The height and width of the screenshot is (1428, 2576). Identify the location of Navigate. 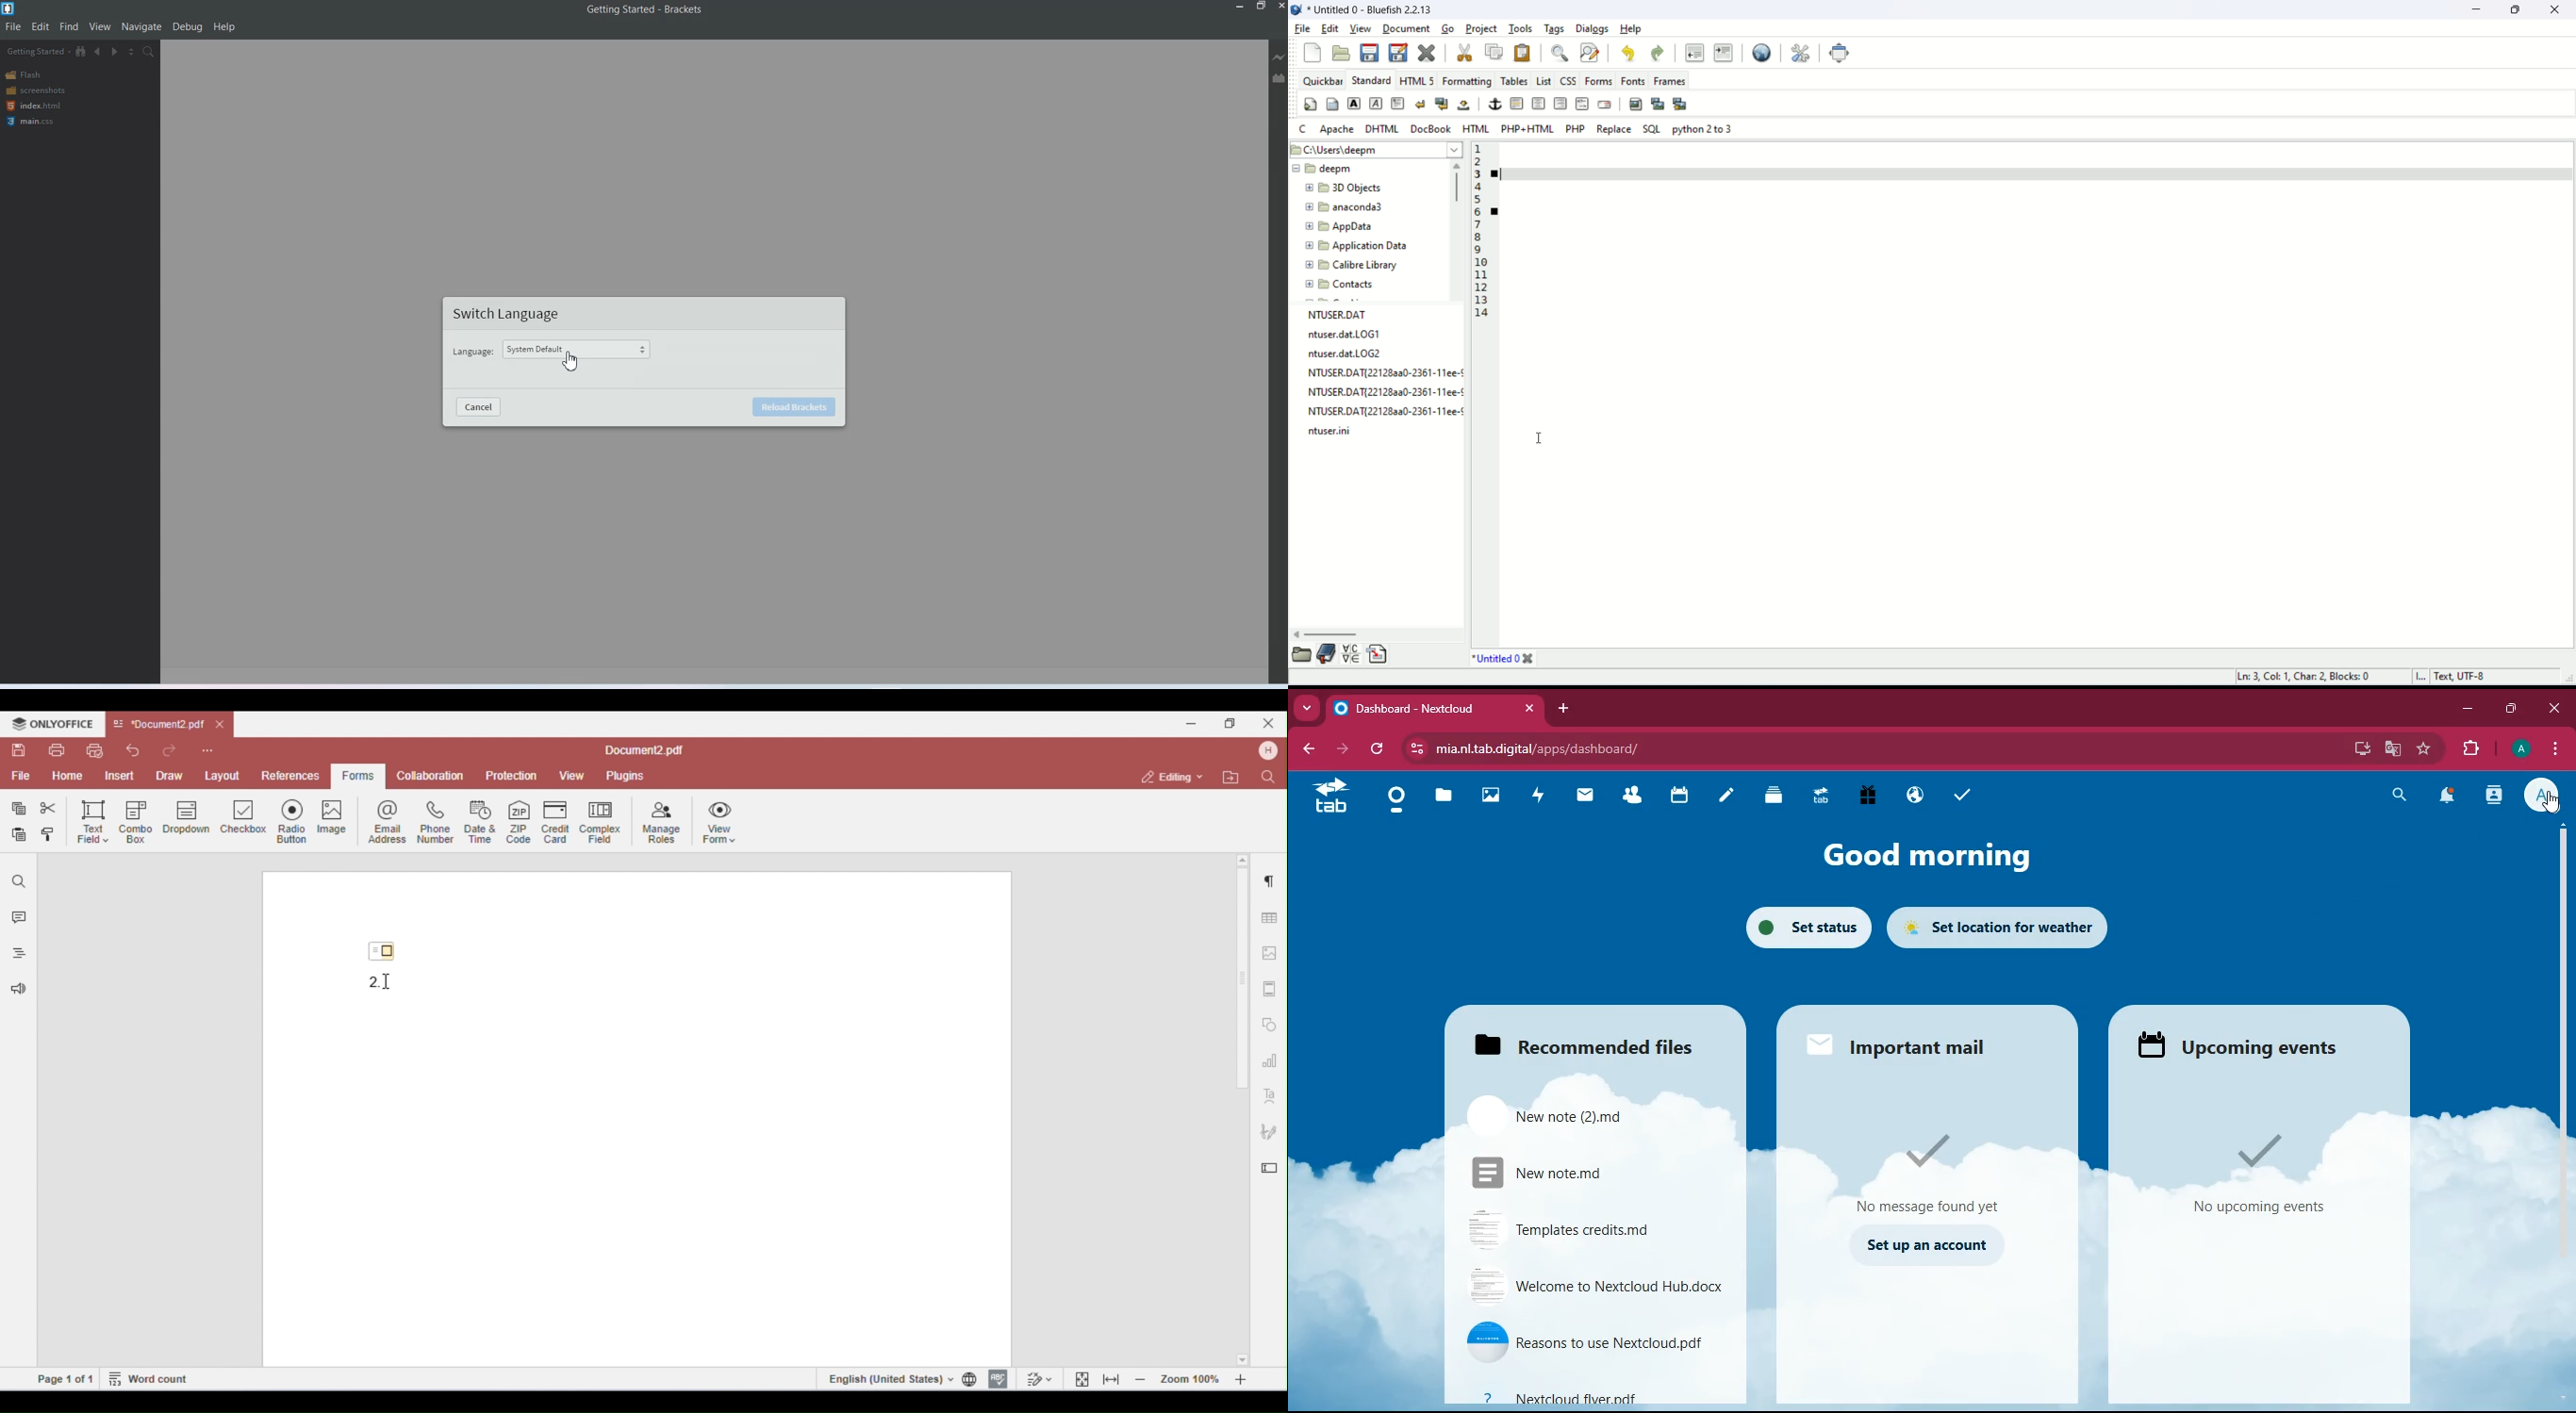
(142, 27).